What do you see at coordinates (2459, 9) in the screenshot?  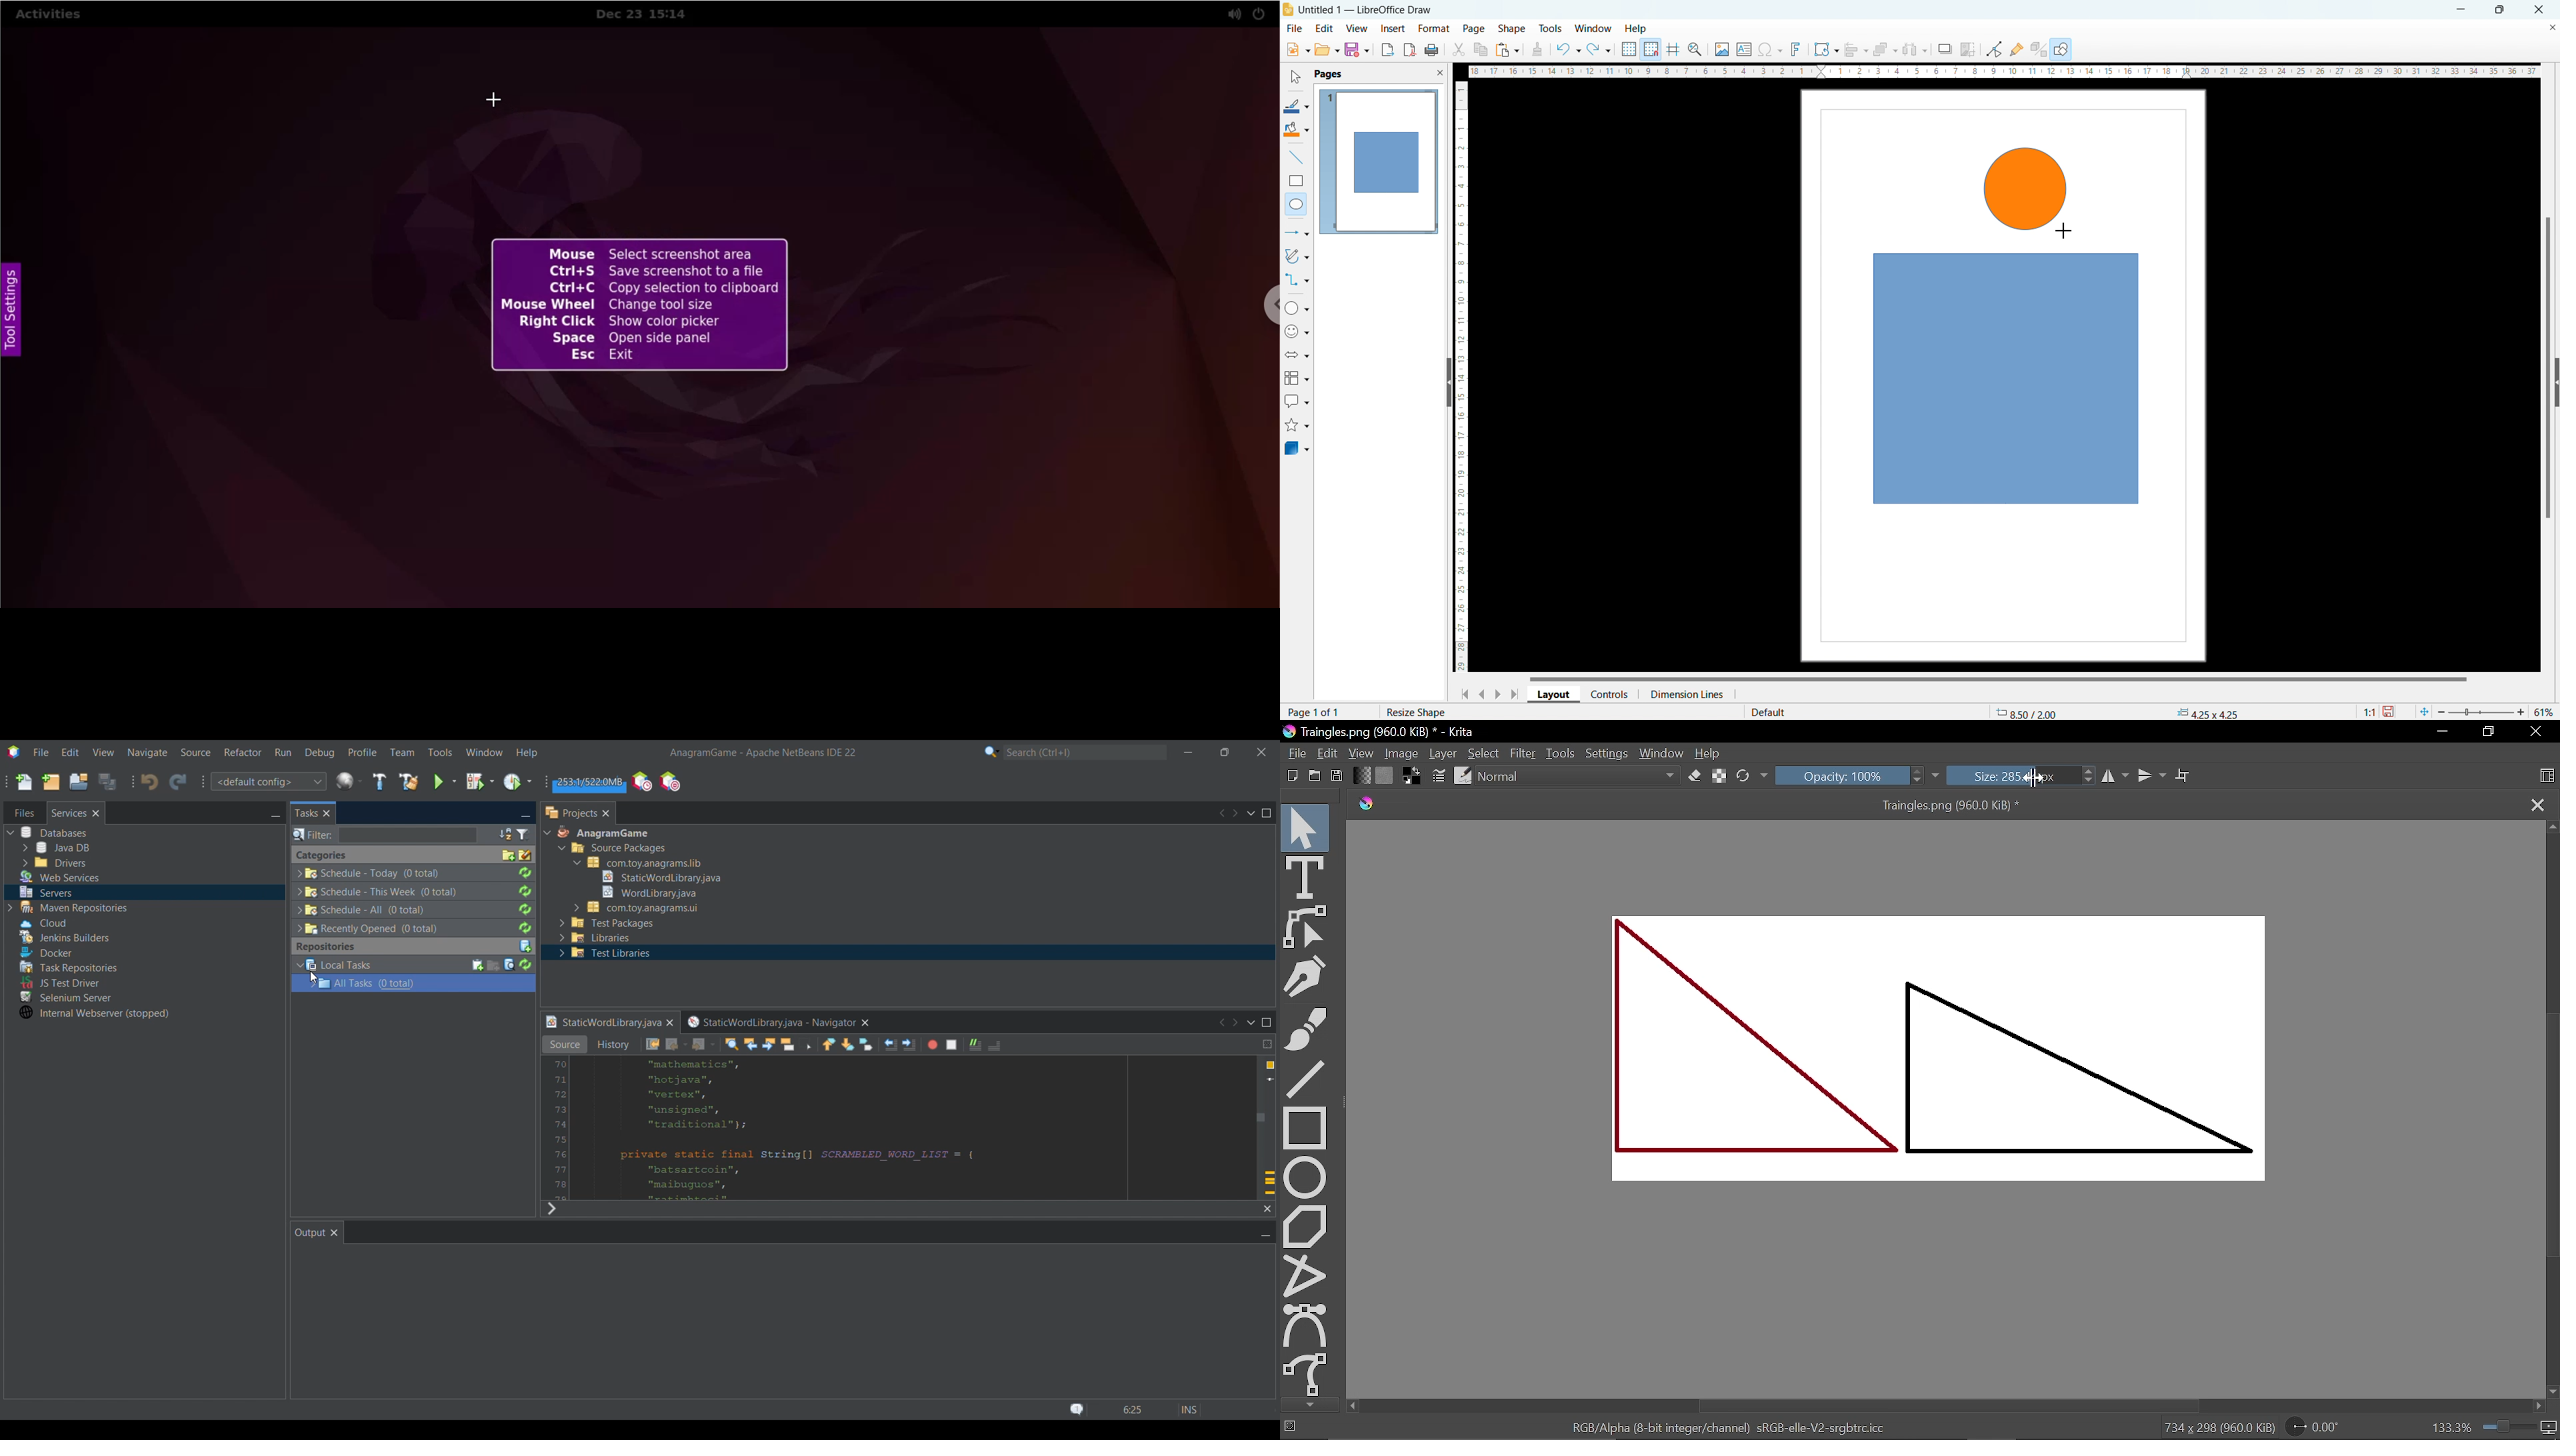 I see `minimize` at bounding box center [2459, 9].